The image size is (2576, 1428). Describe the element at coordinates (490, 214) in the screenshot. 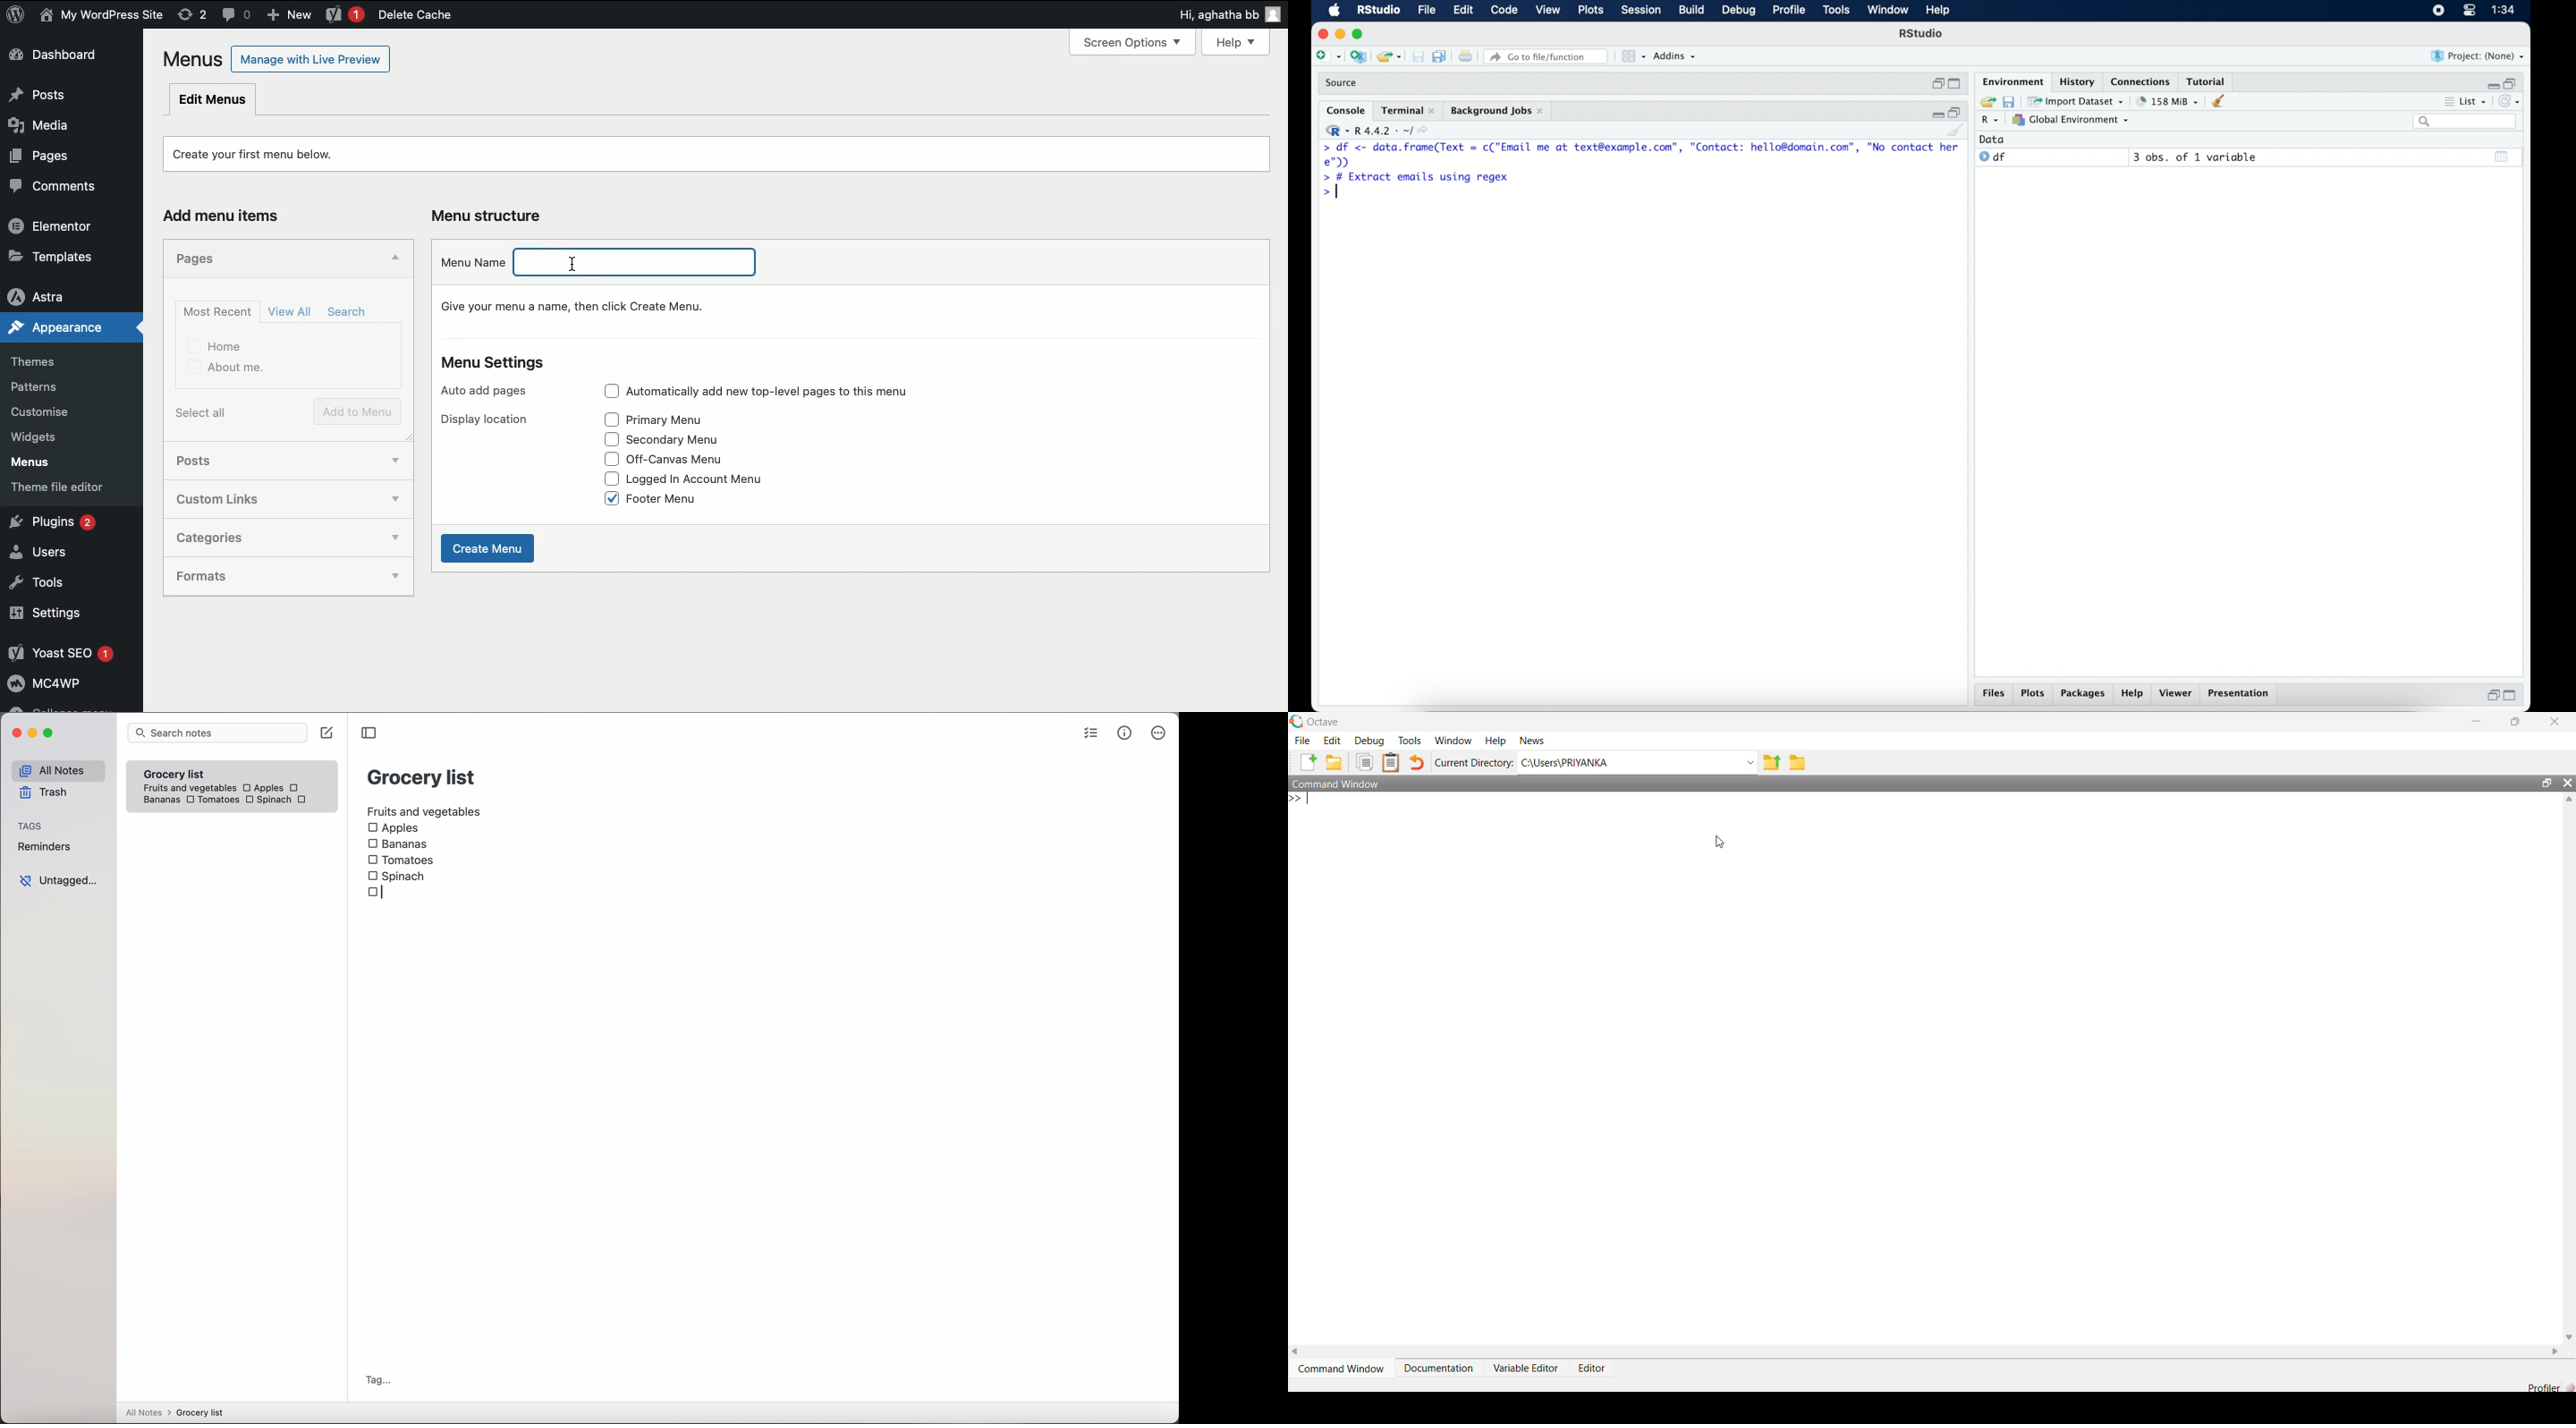

I see `Menu structure` at that location.